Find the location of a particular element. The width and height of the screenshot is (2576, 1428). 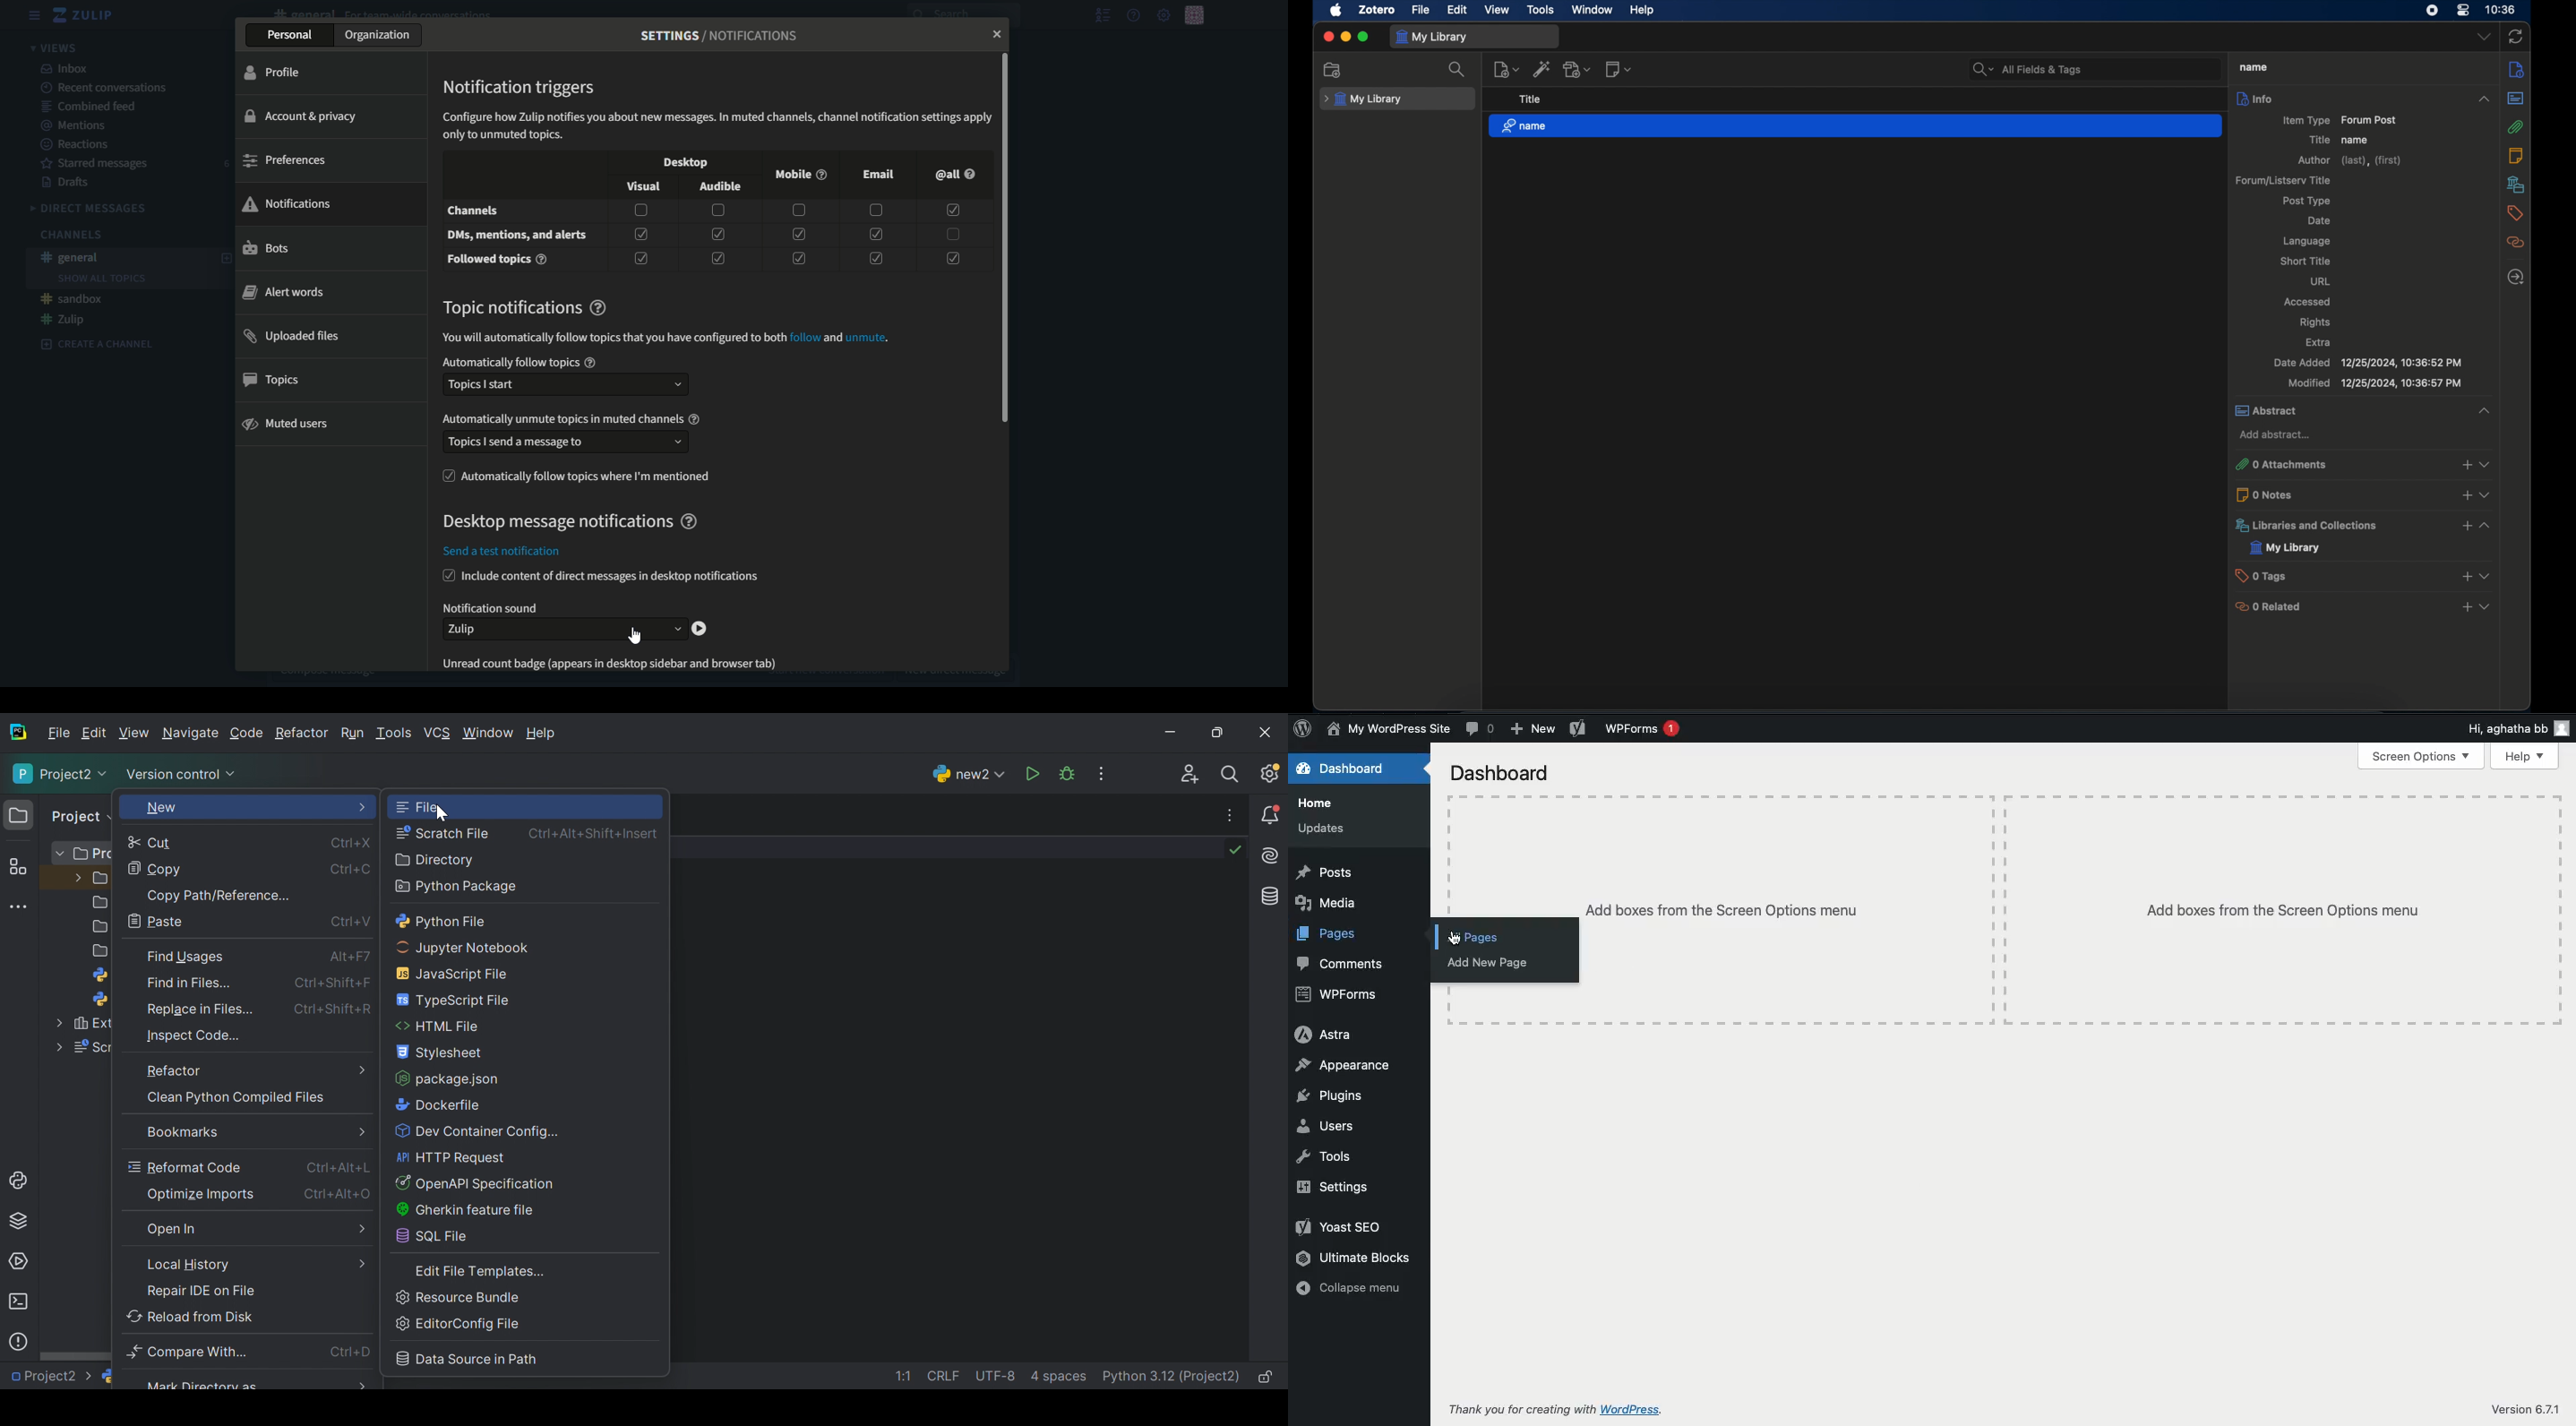

New is located at coordinates (1532, 728).